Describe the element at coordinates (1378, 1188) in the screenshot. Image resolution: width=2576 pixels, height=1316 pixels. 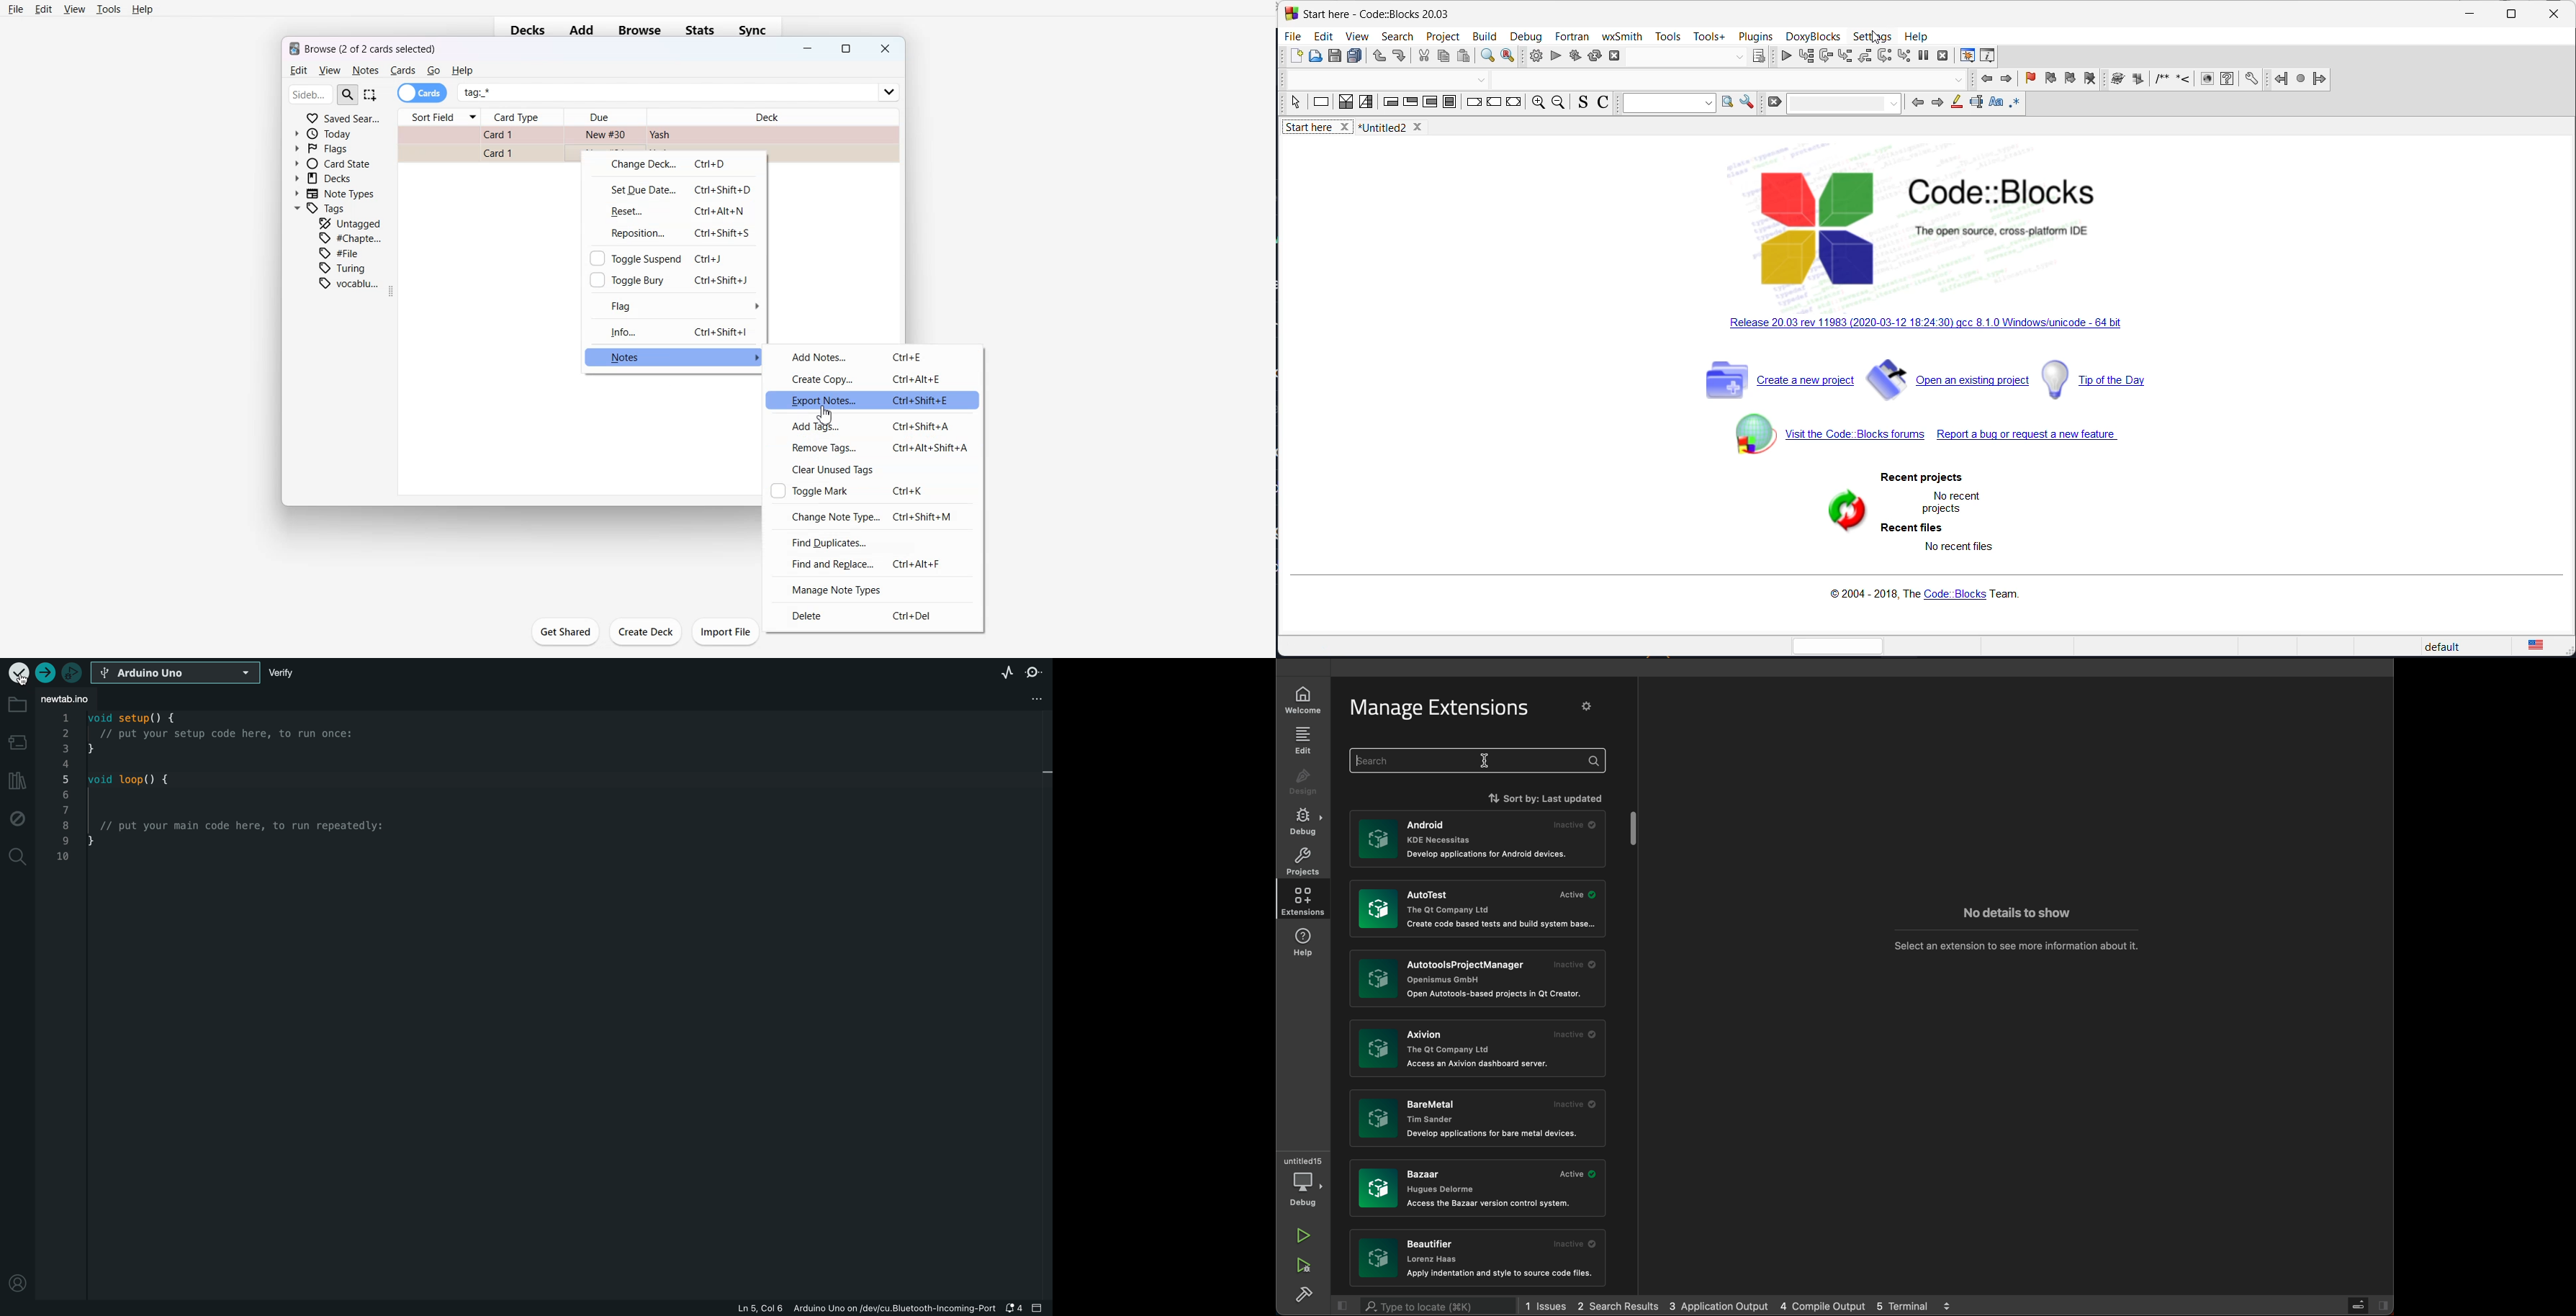
I see `image` at that location.